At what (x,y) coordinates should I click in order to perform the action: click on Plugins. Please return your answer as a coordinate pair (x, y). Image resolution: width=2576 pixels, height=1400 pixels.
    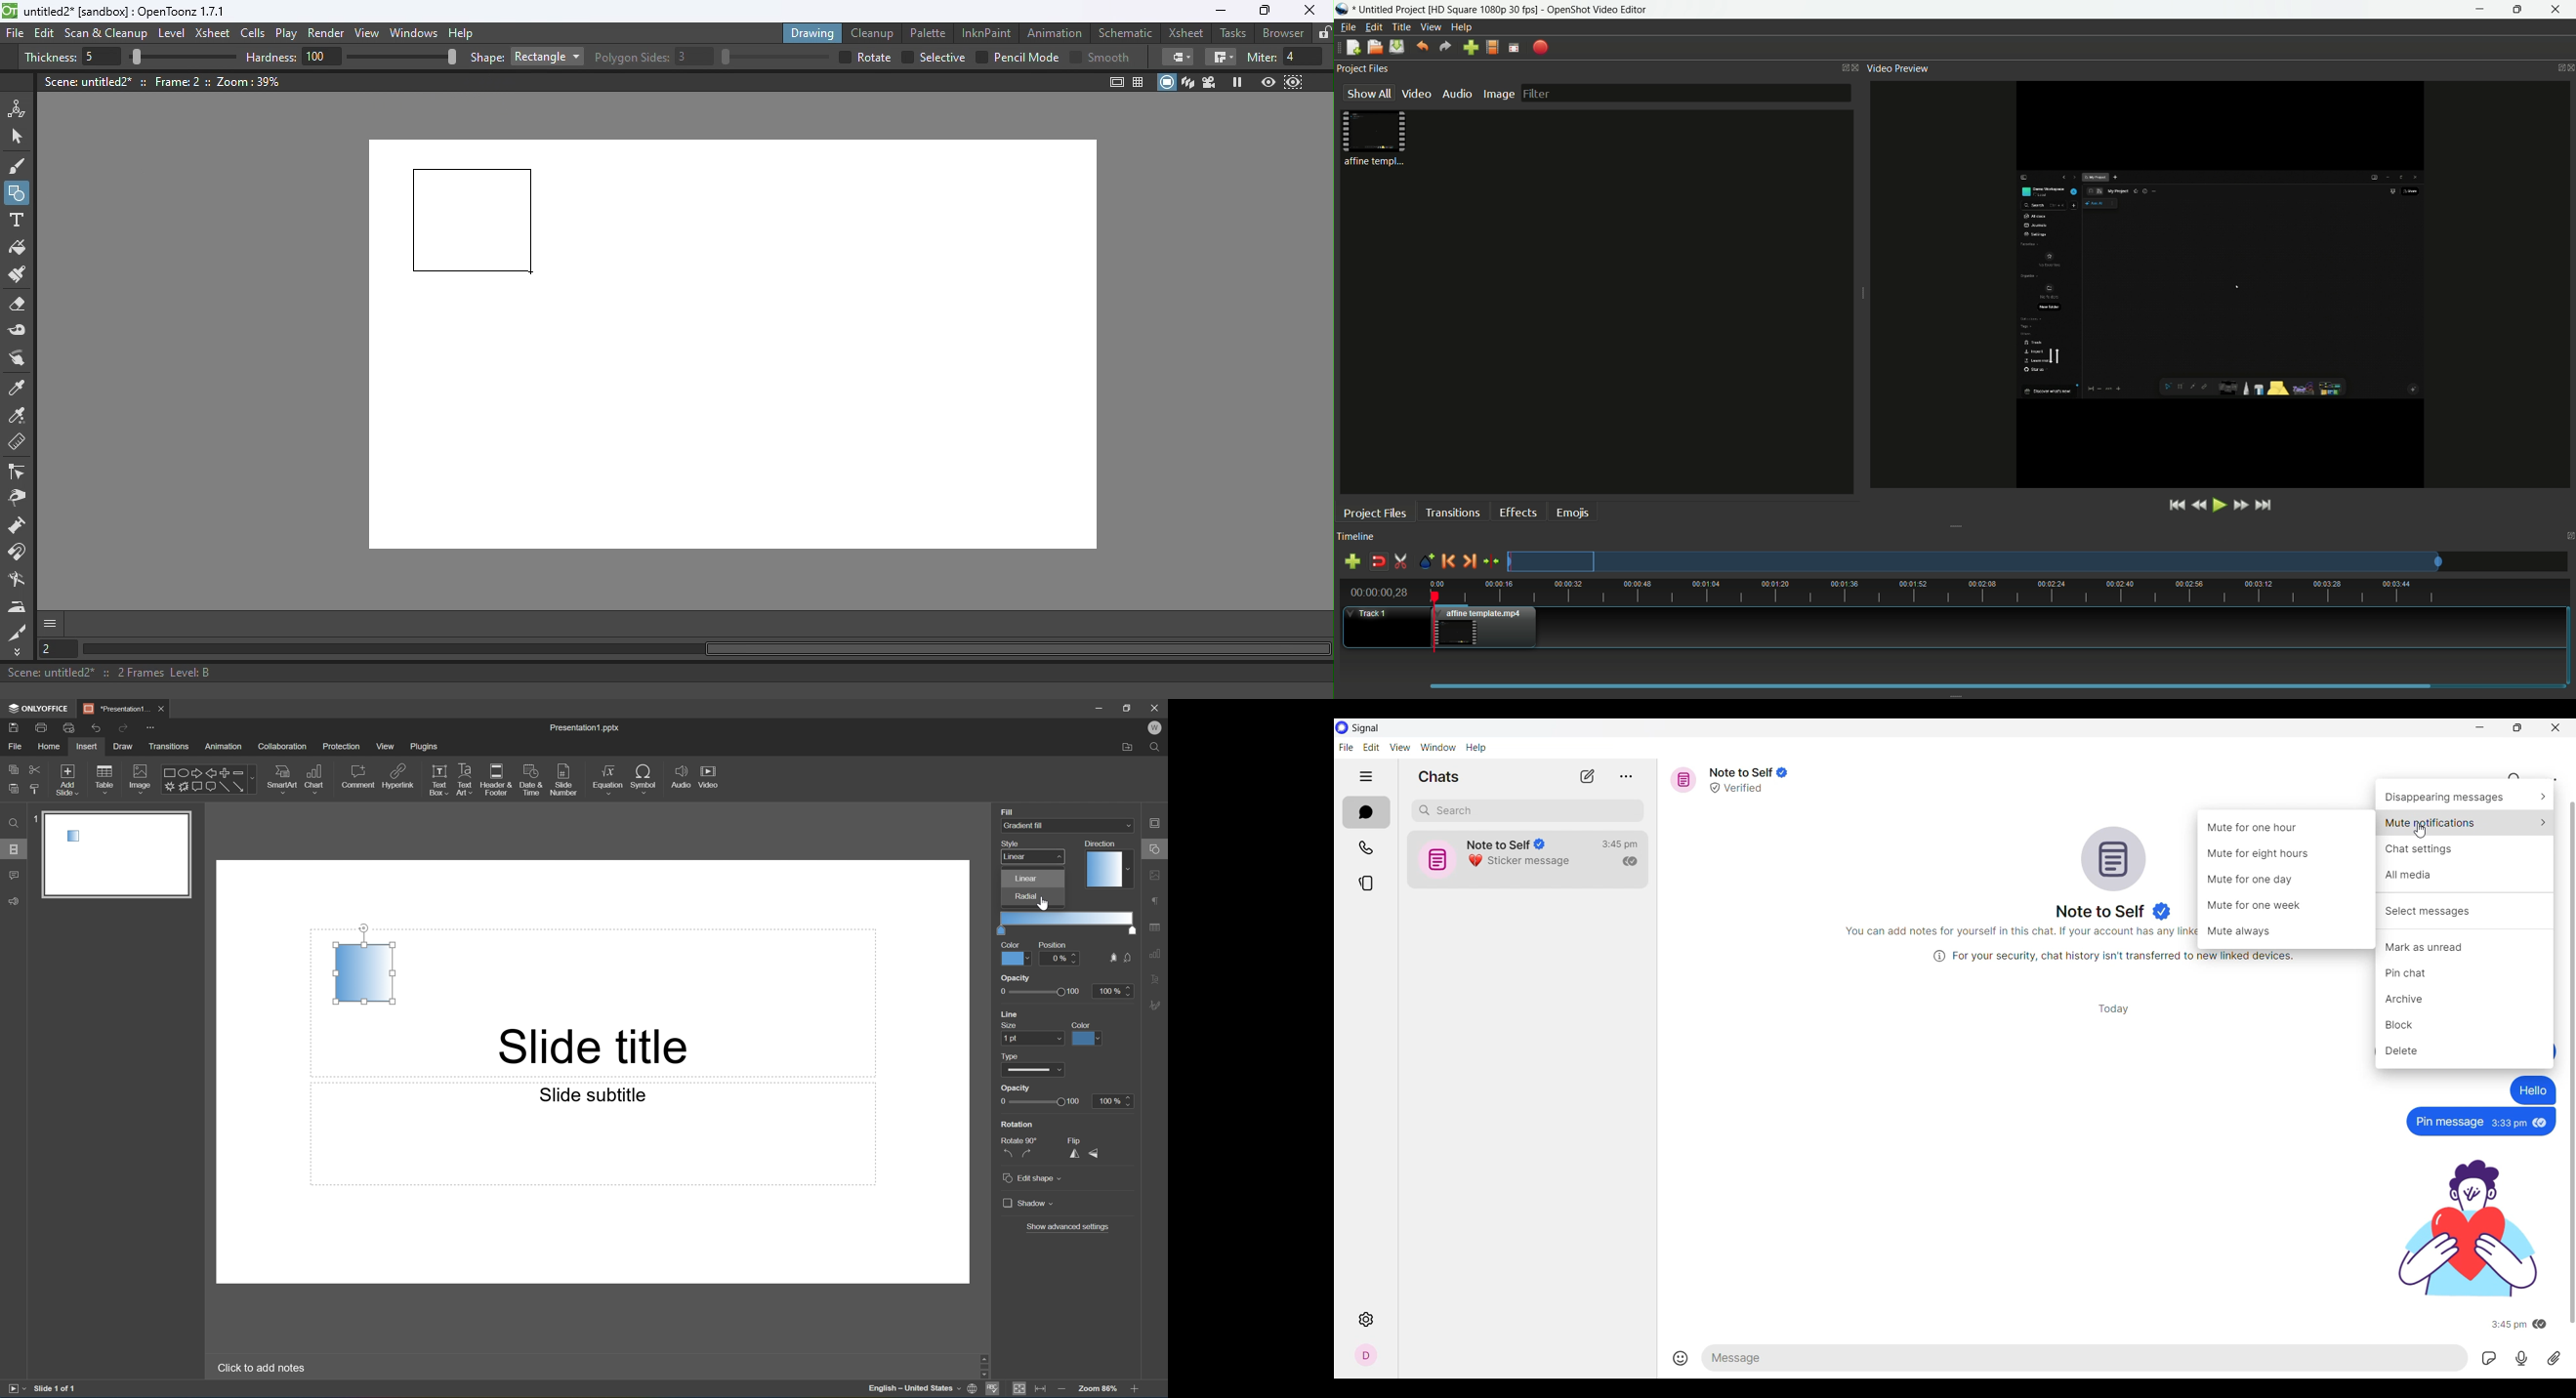
    Looking at the image, I should click on (424, 746).